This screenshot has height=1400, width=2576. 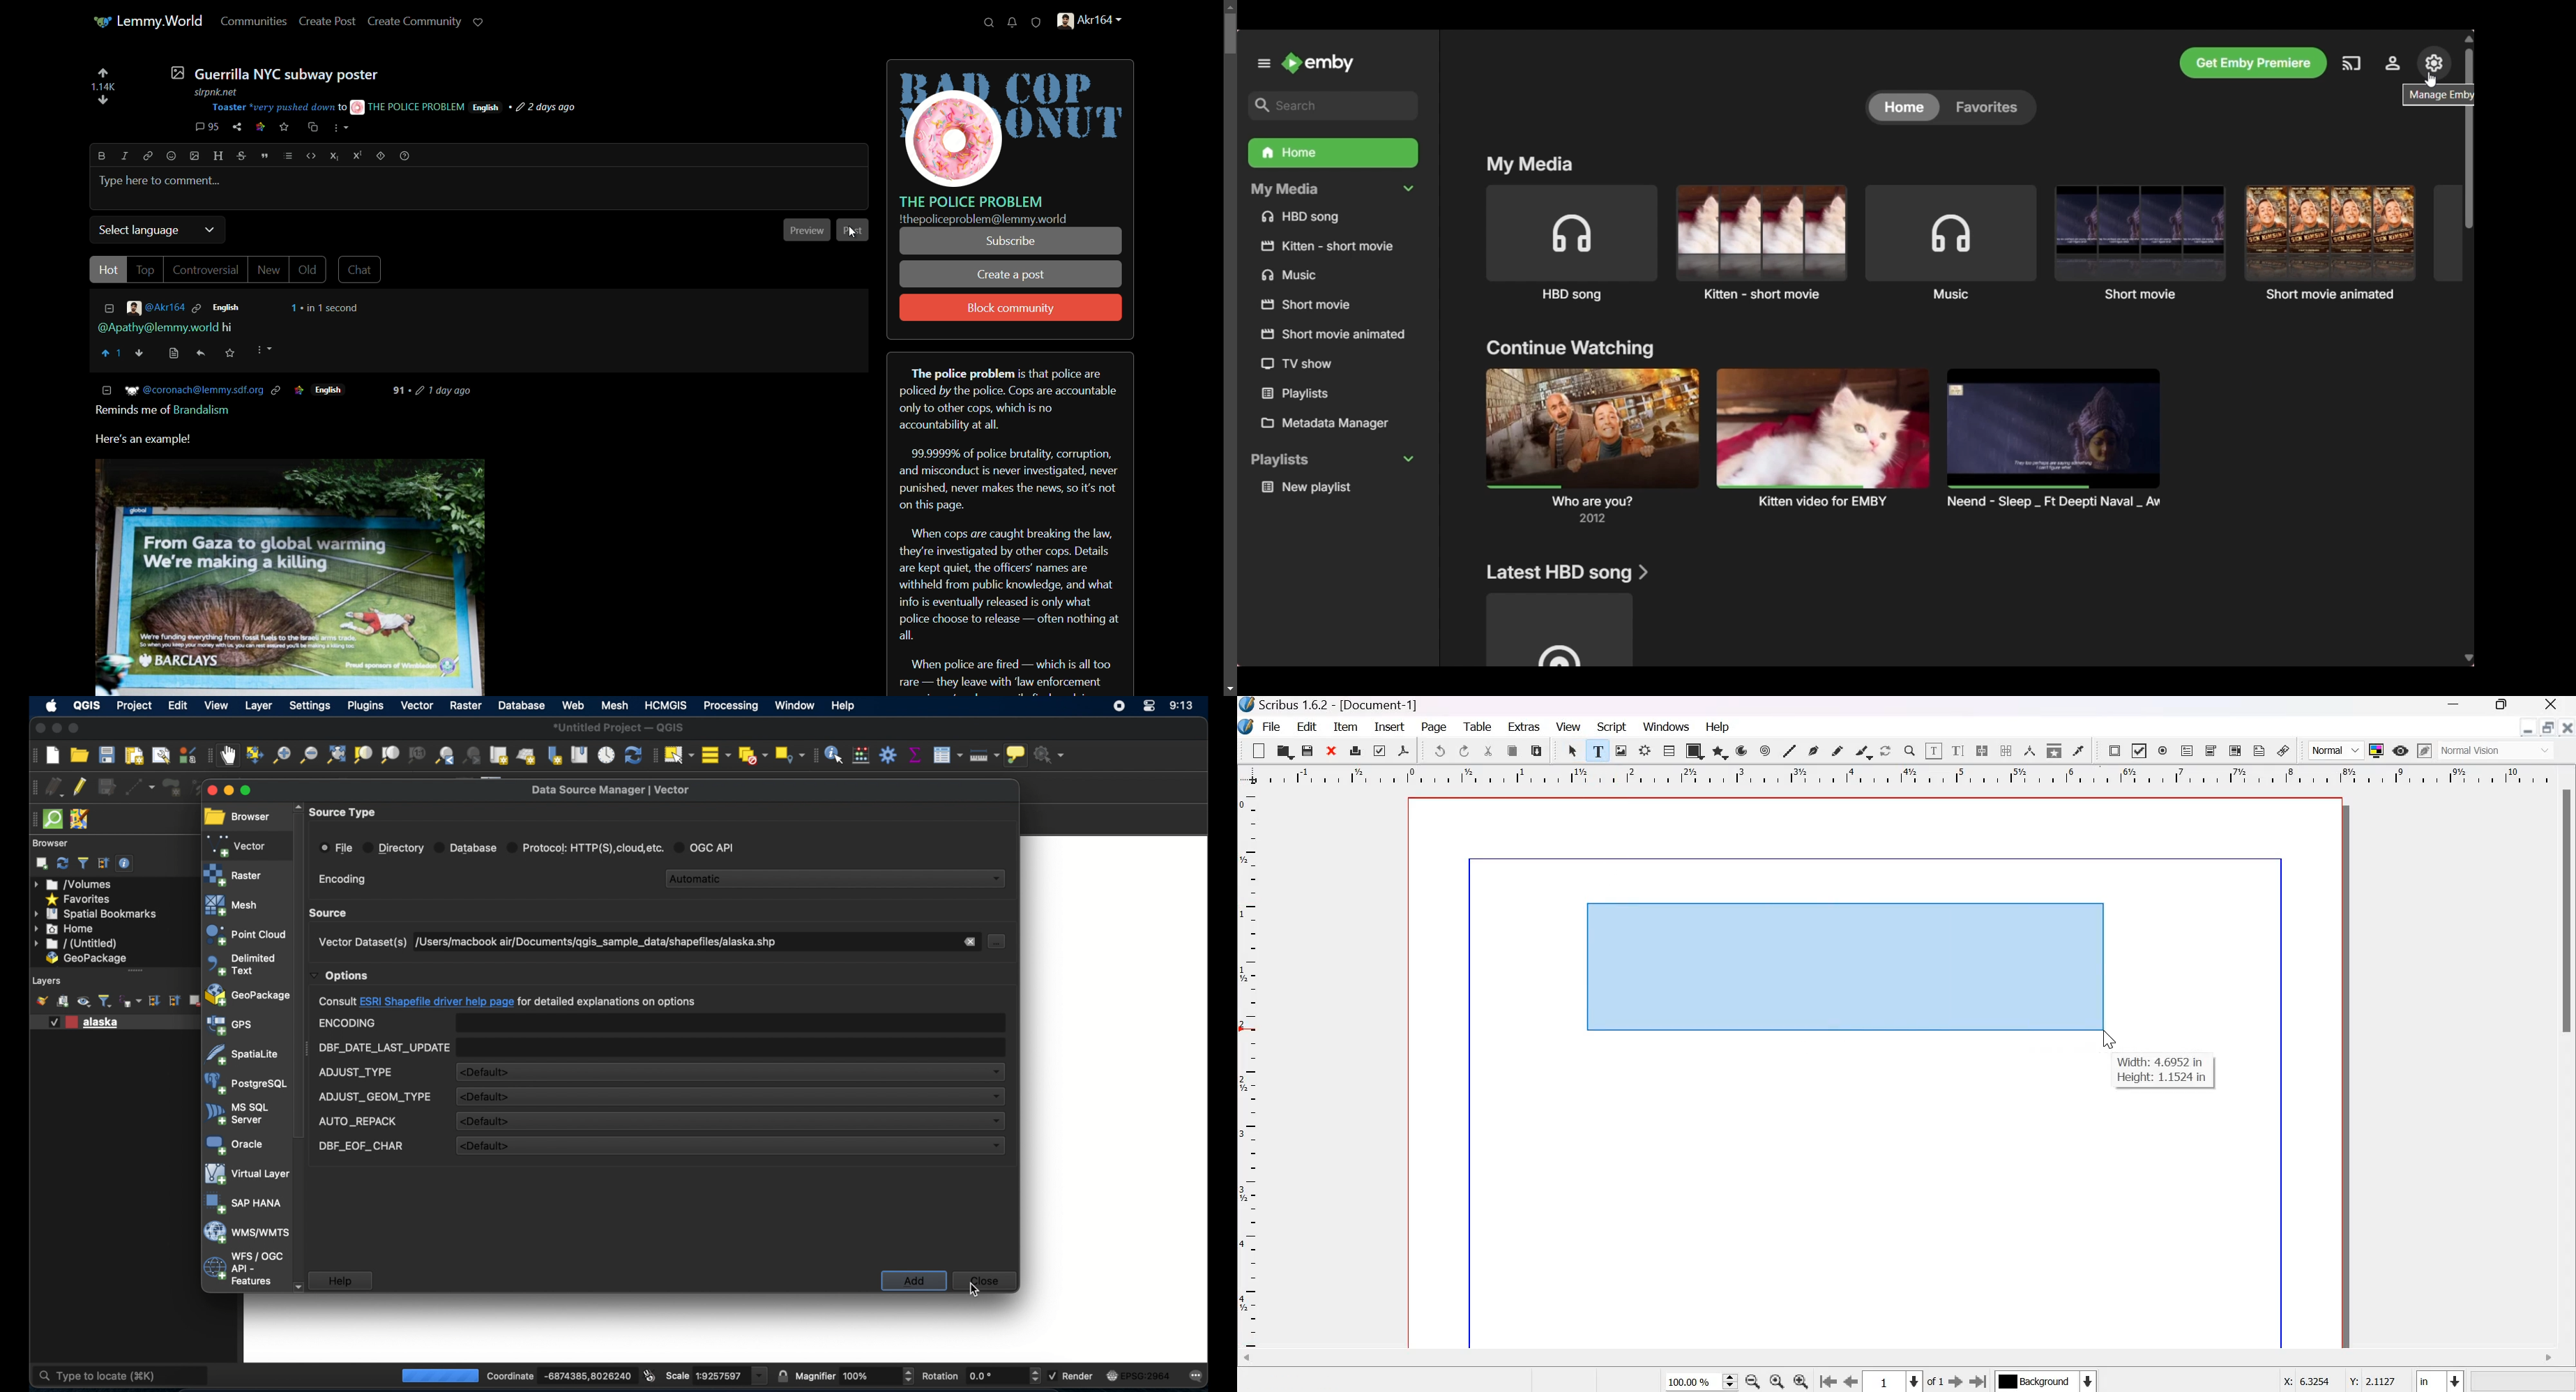 What do you see at coordinates (1612, 727) in the screenshot?
I see `script` at bounding box center [1612, 727].